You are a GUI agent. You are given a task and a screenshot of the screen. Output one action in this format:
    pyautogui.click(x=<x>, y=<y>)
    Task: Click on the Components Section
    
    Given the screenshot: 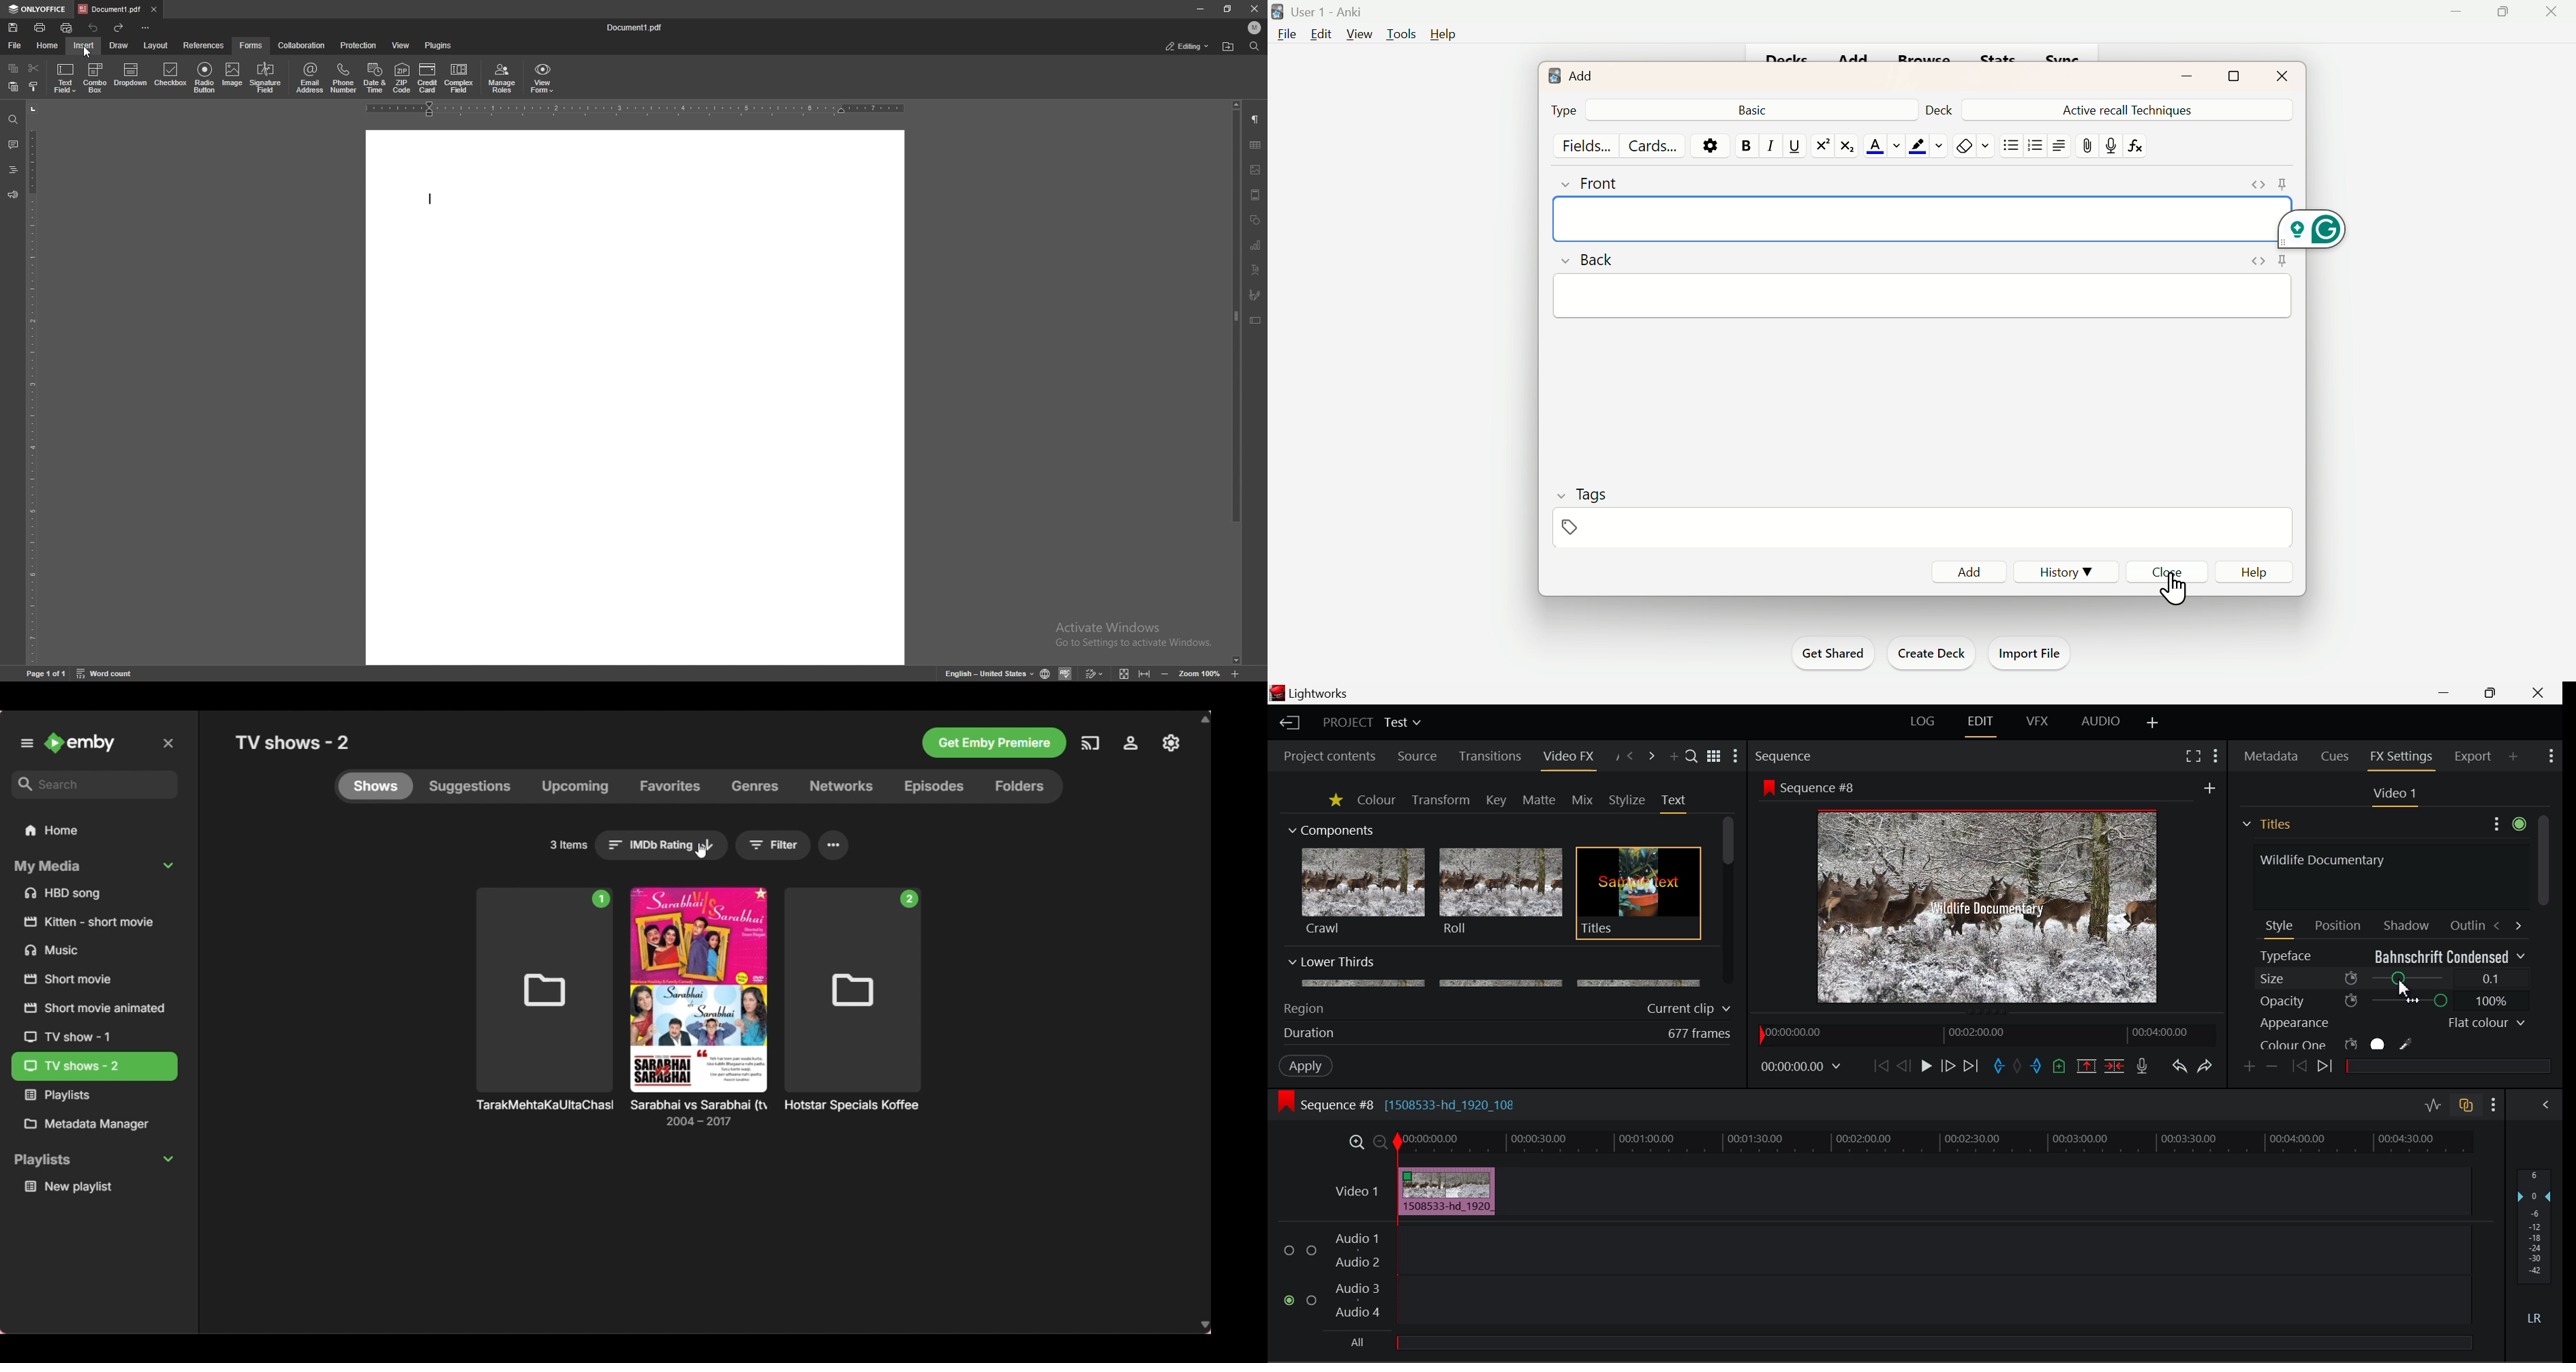 What is the action you would take?
    pyautogui.click(x=1330, y=827)
    